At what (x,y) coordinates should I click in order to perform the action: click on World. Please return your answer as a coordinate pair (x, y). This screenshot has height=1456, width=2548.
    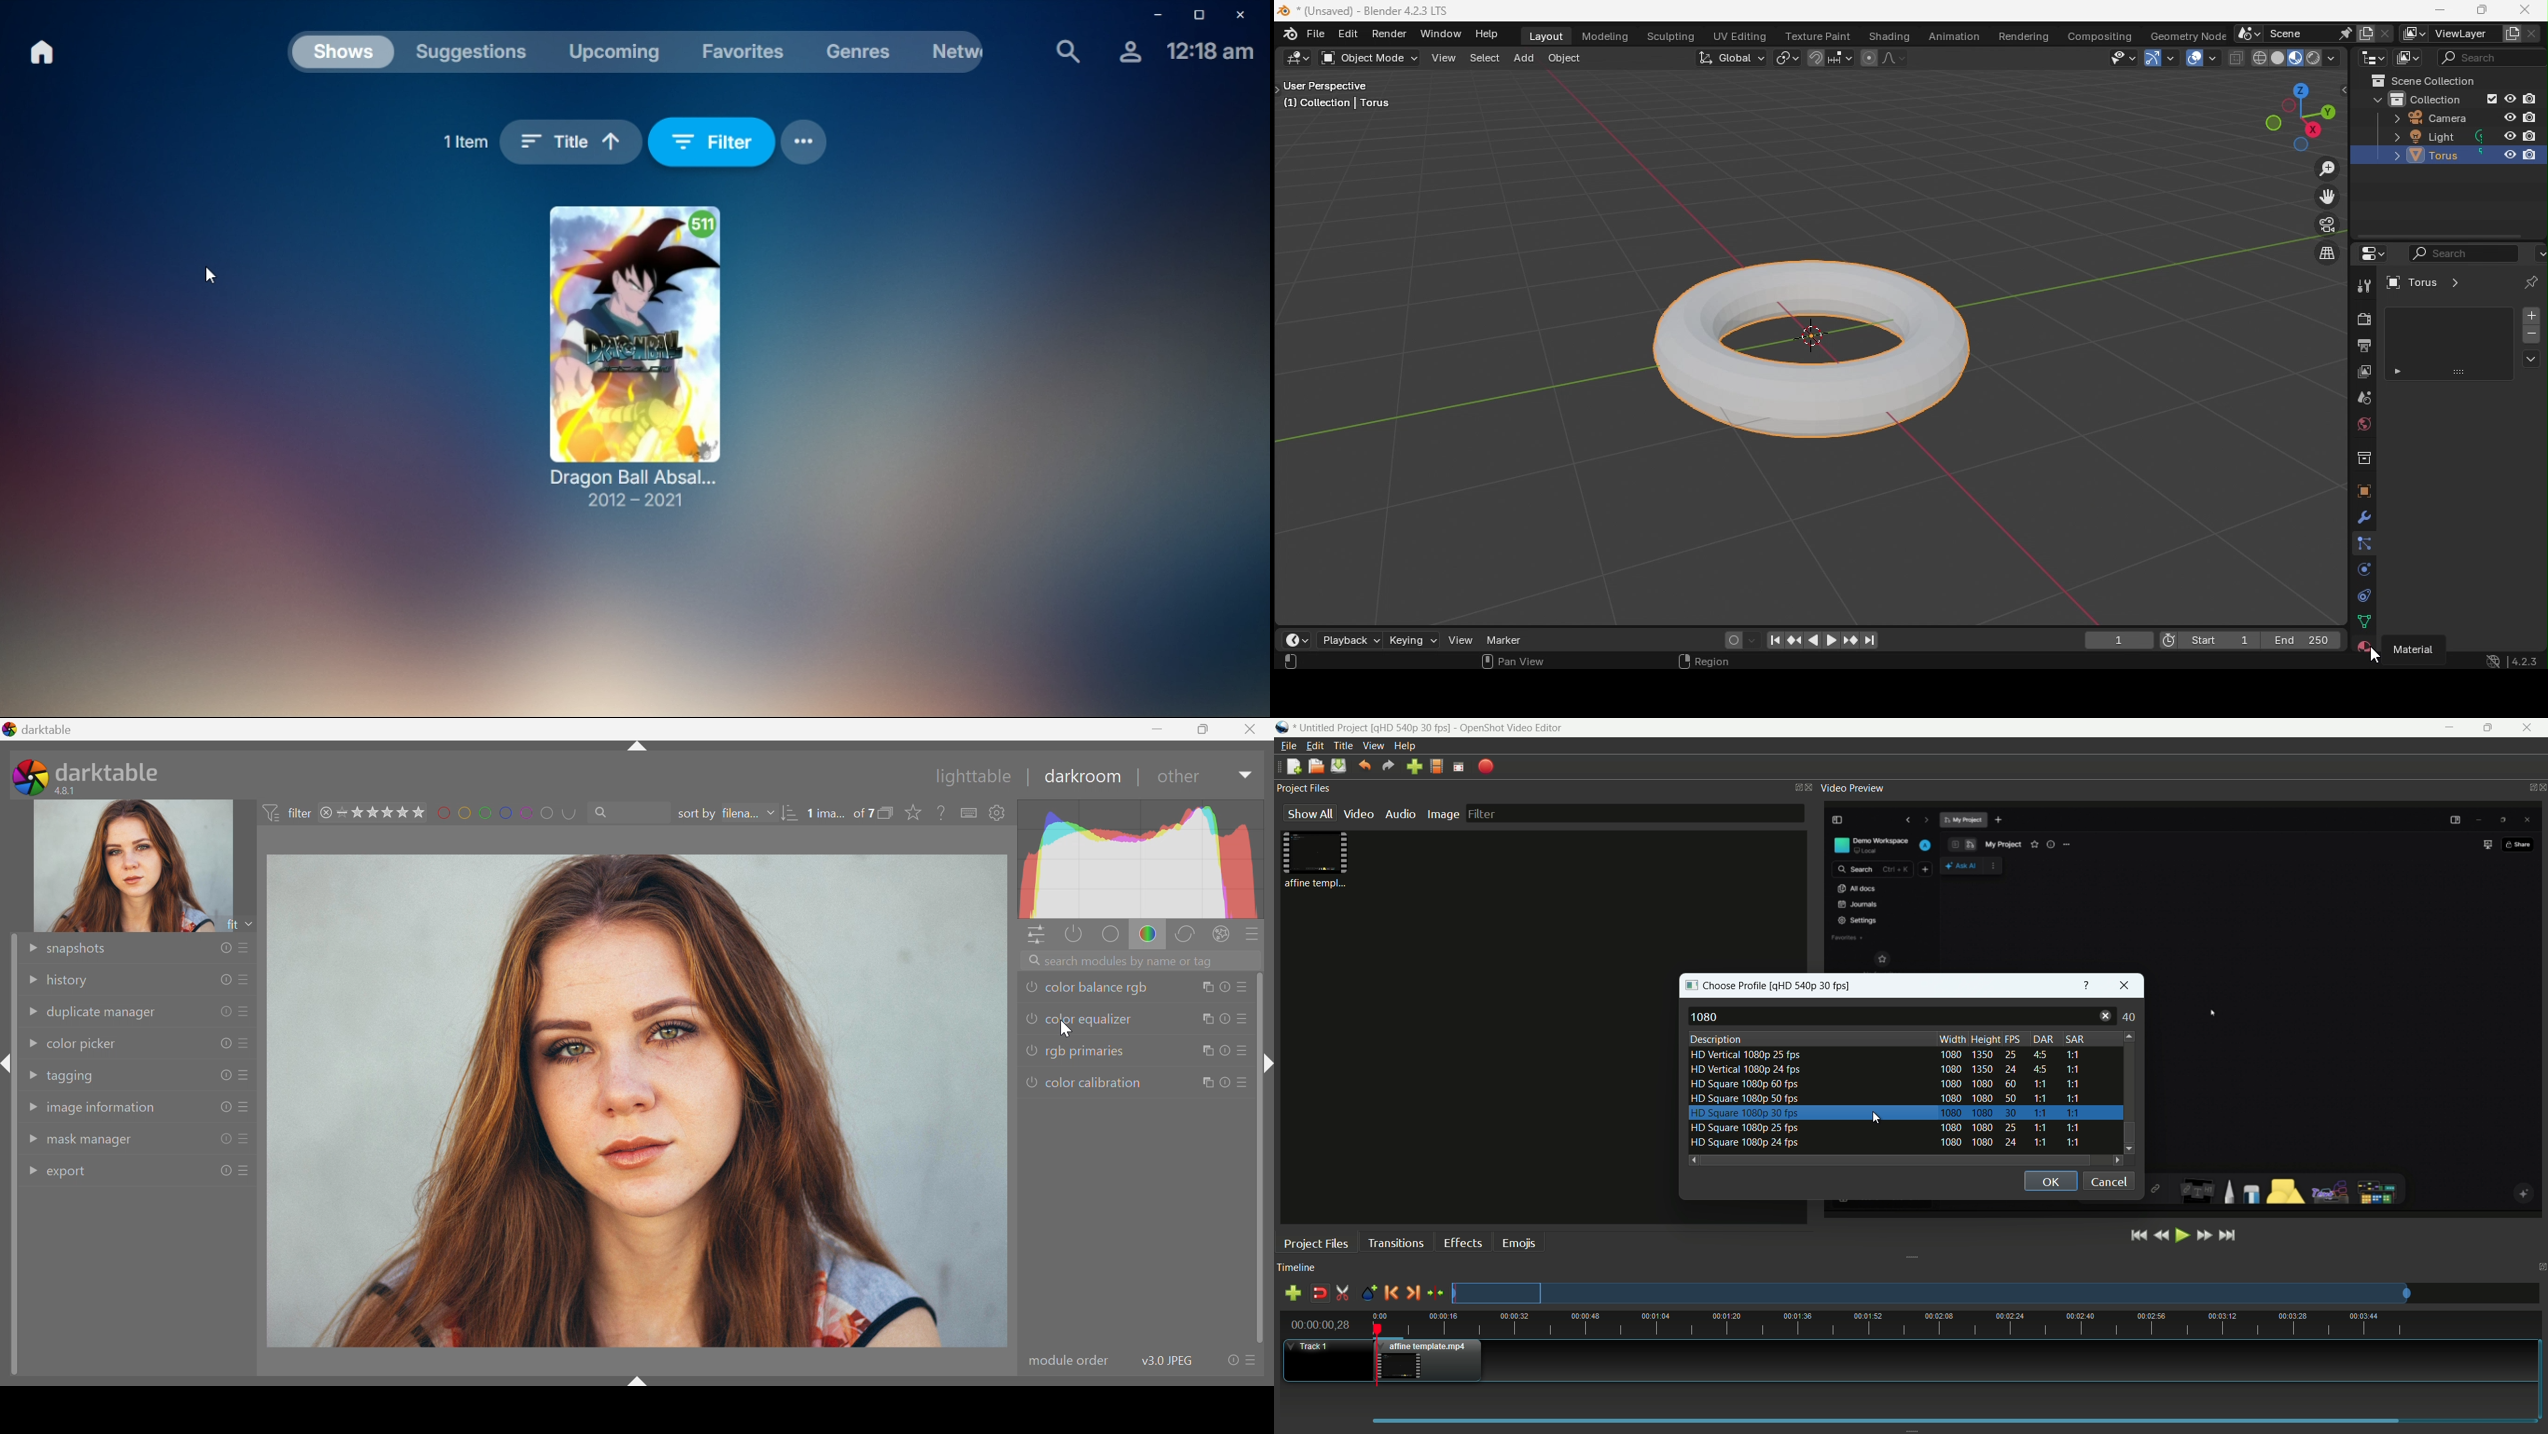
    Looking at the image, I should click on (2364, 426).